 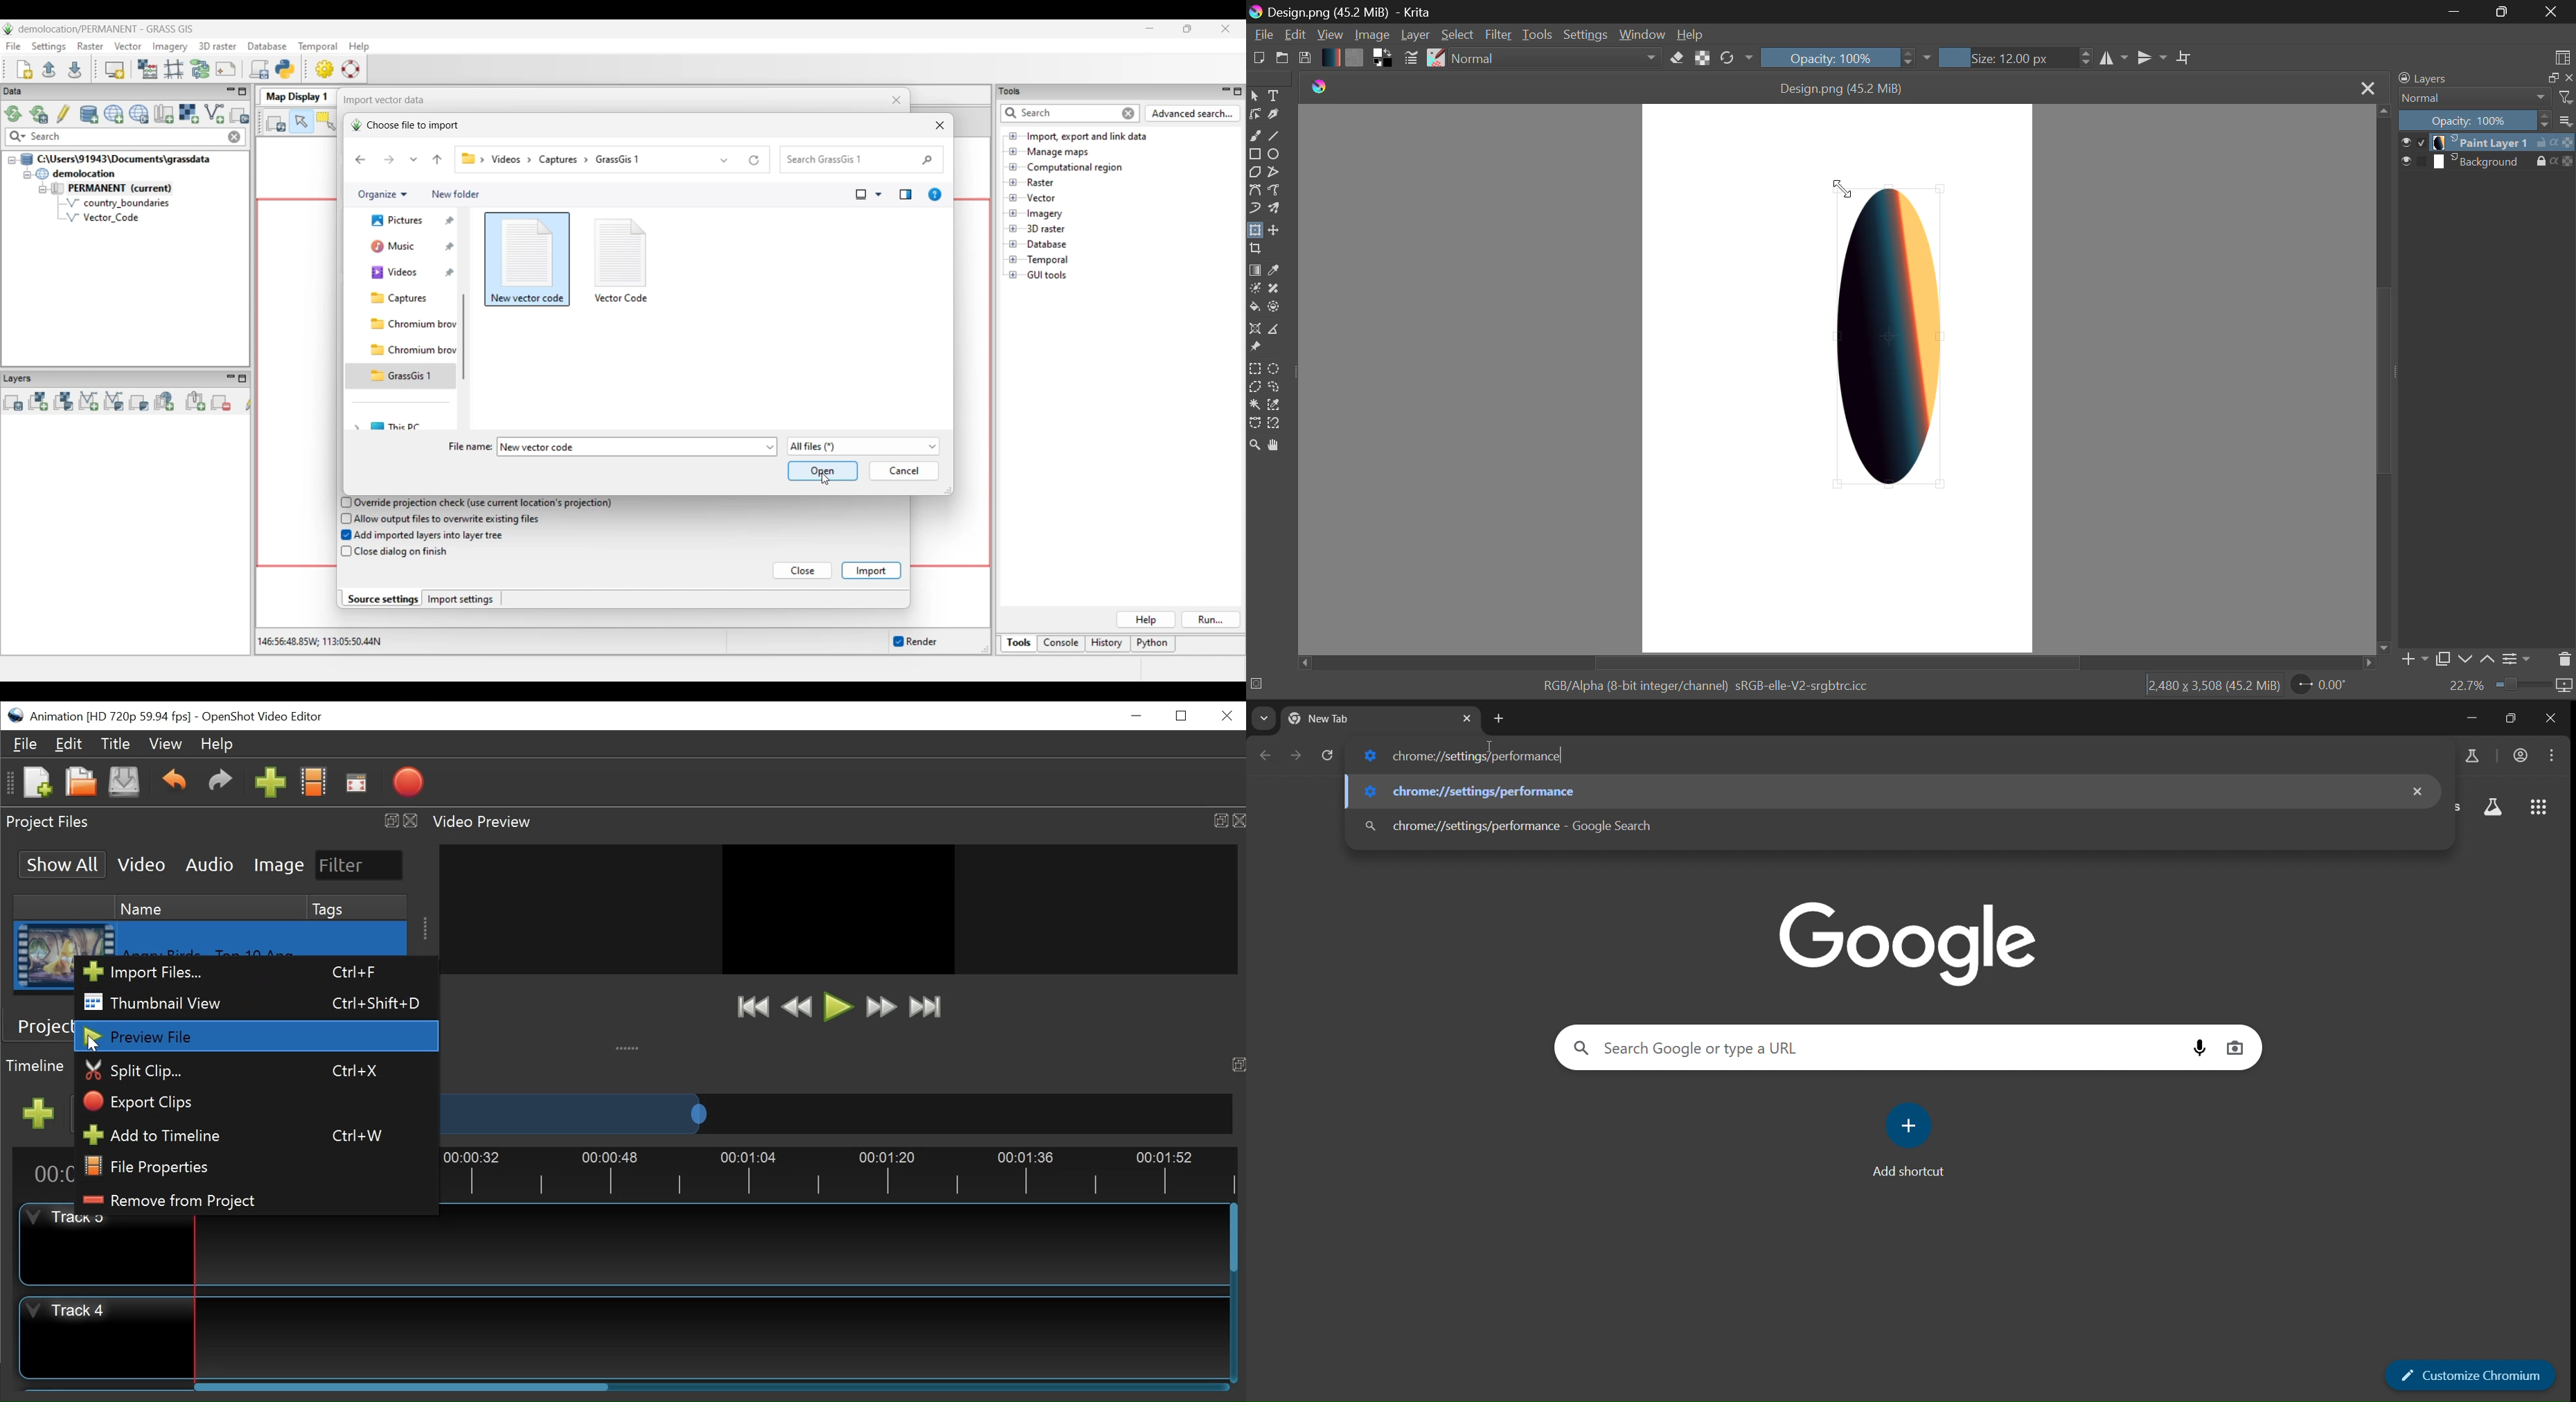 I want to click on Zoom, so click(x=1254, y=447).